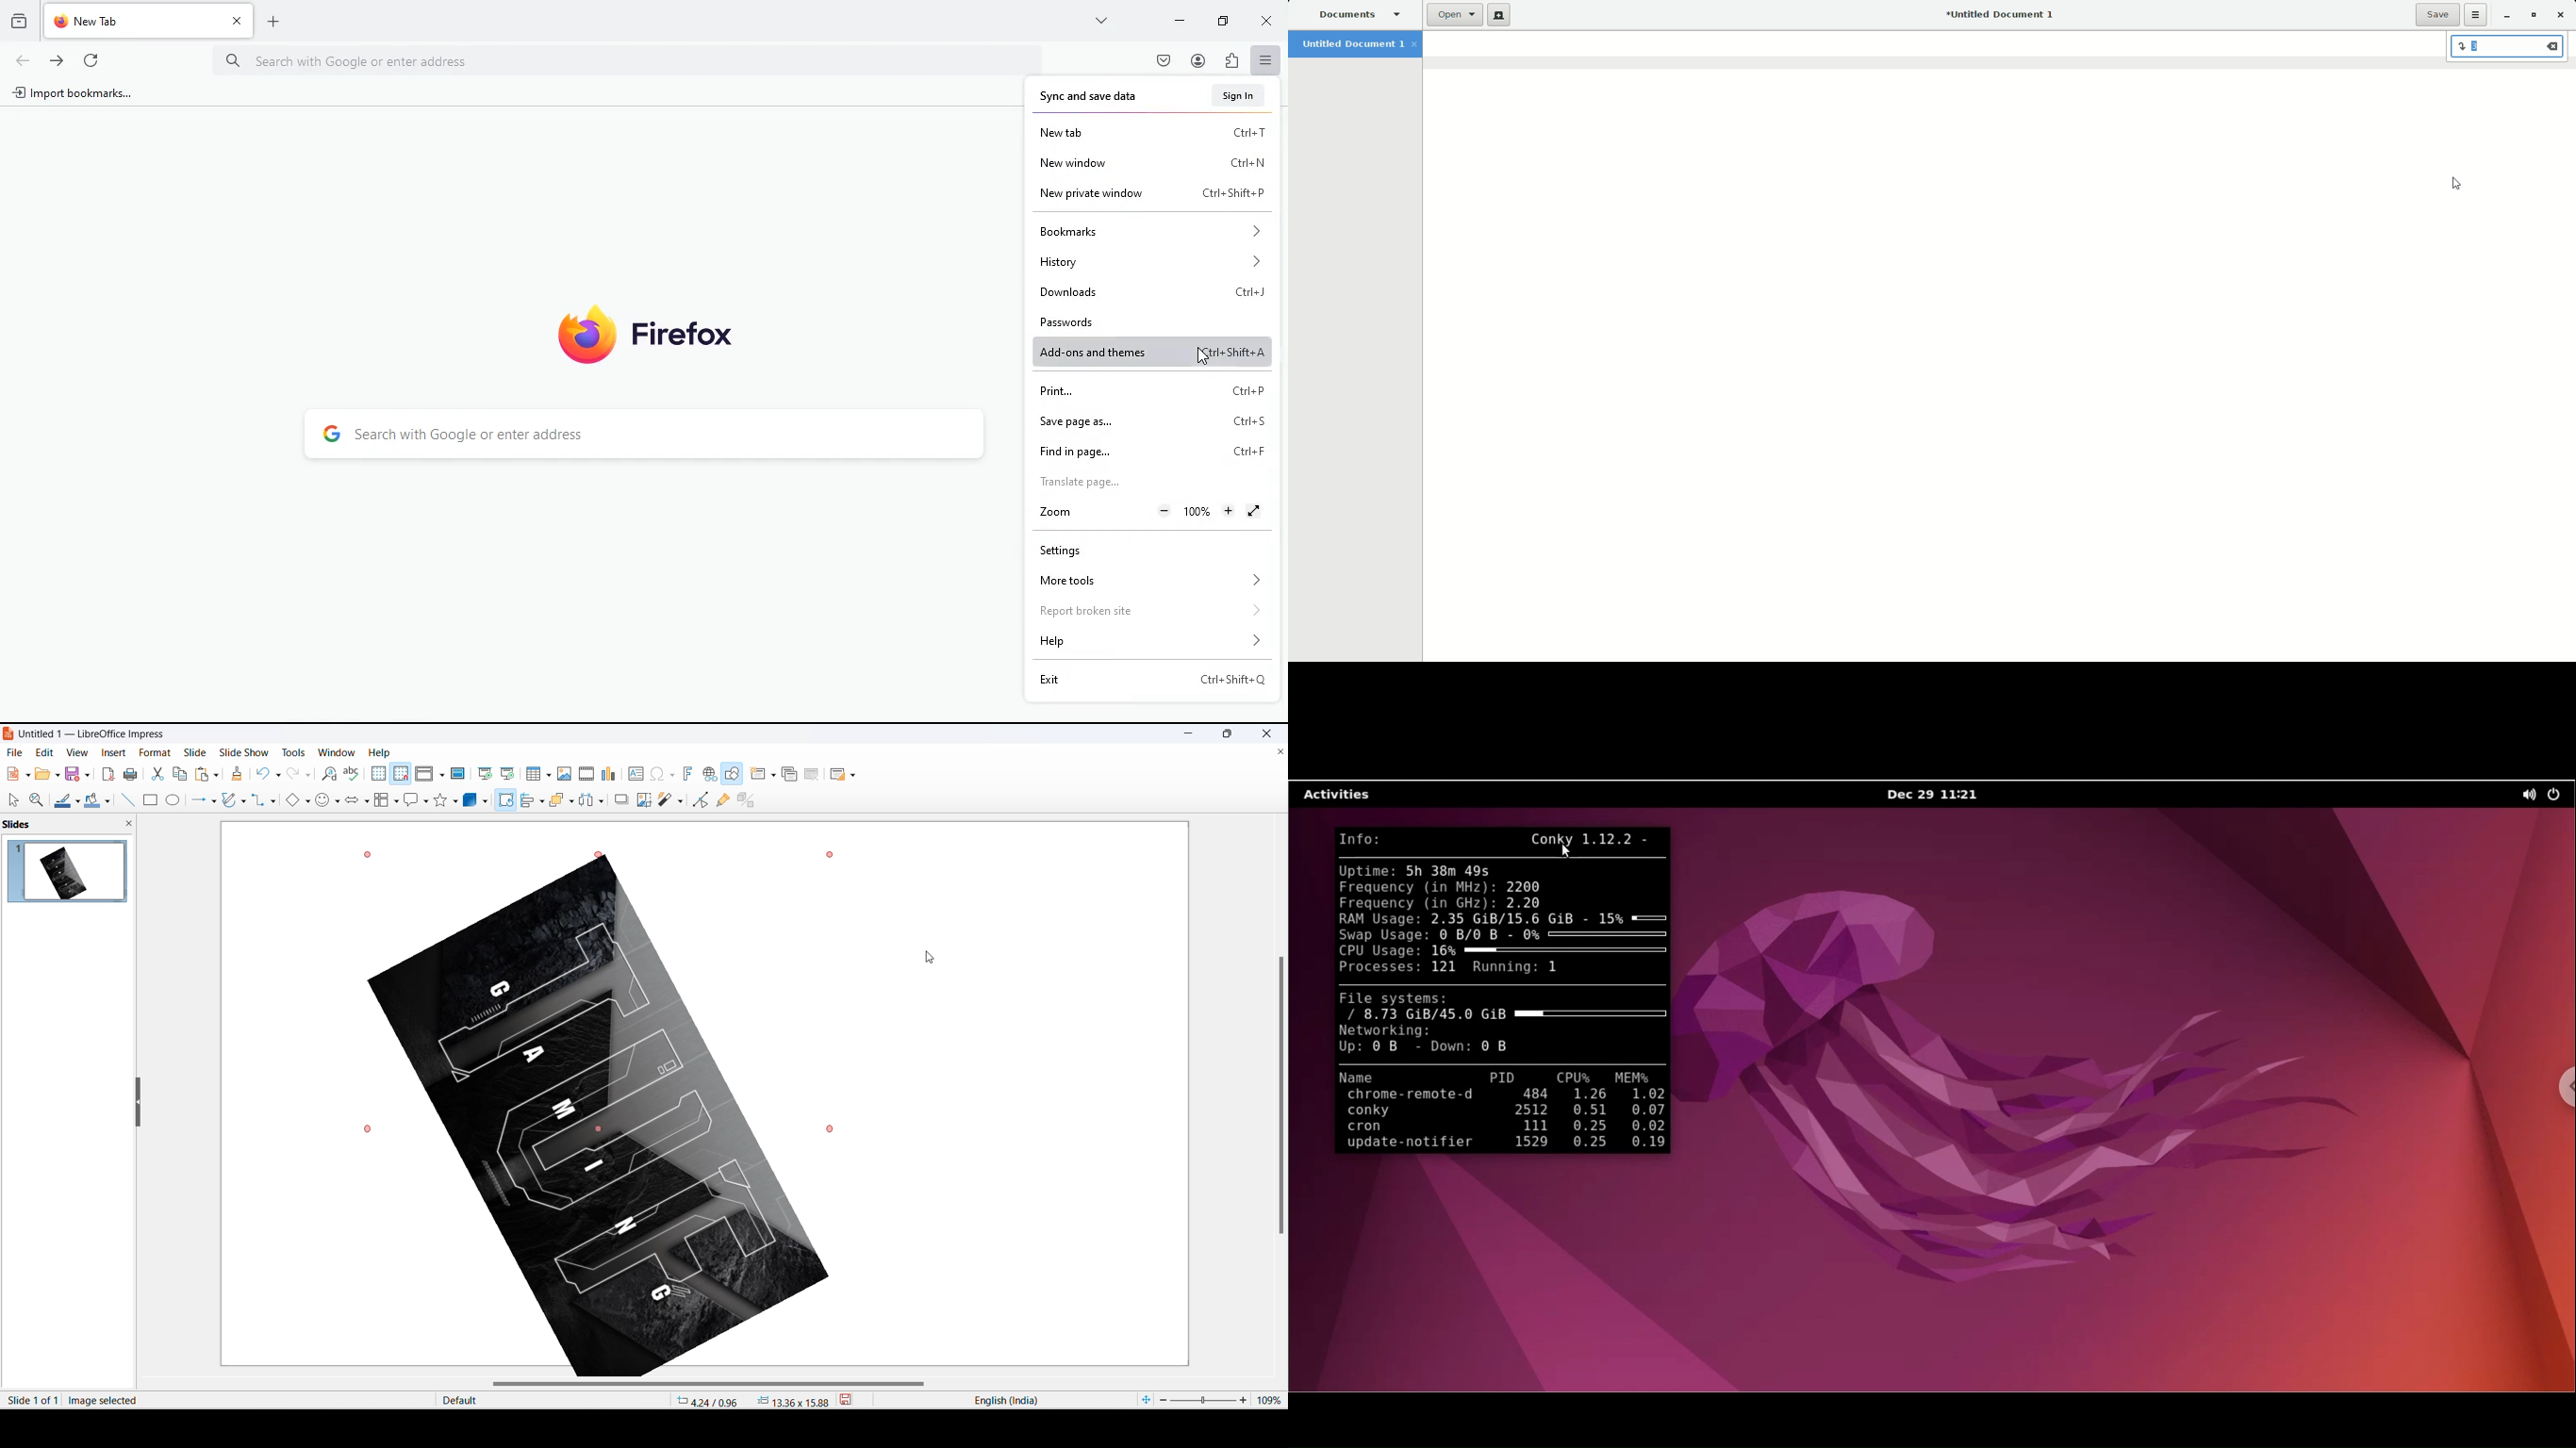 The image size is (2576, 1456). Describe the element at coordinates (370, 1129) in the screenshot. I see `image selection markup` at that location.